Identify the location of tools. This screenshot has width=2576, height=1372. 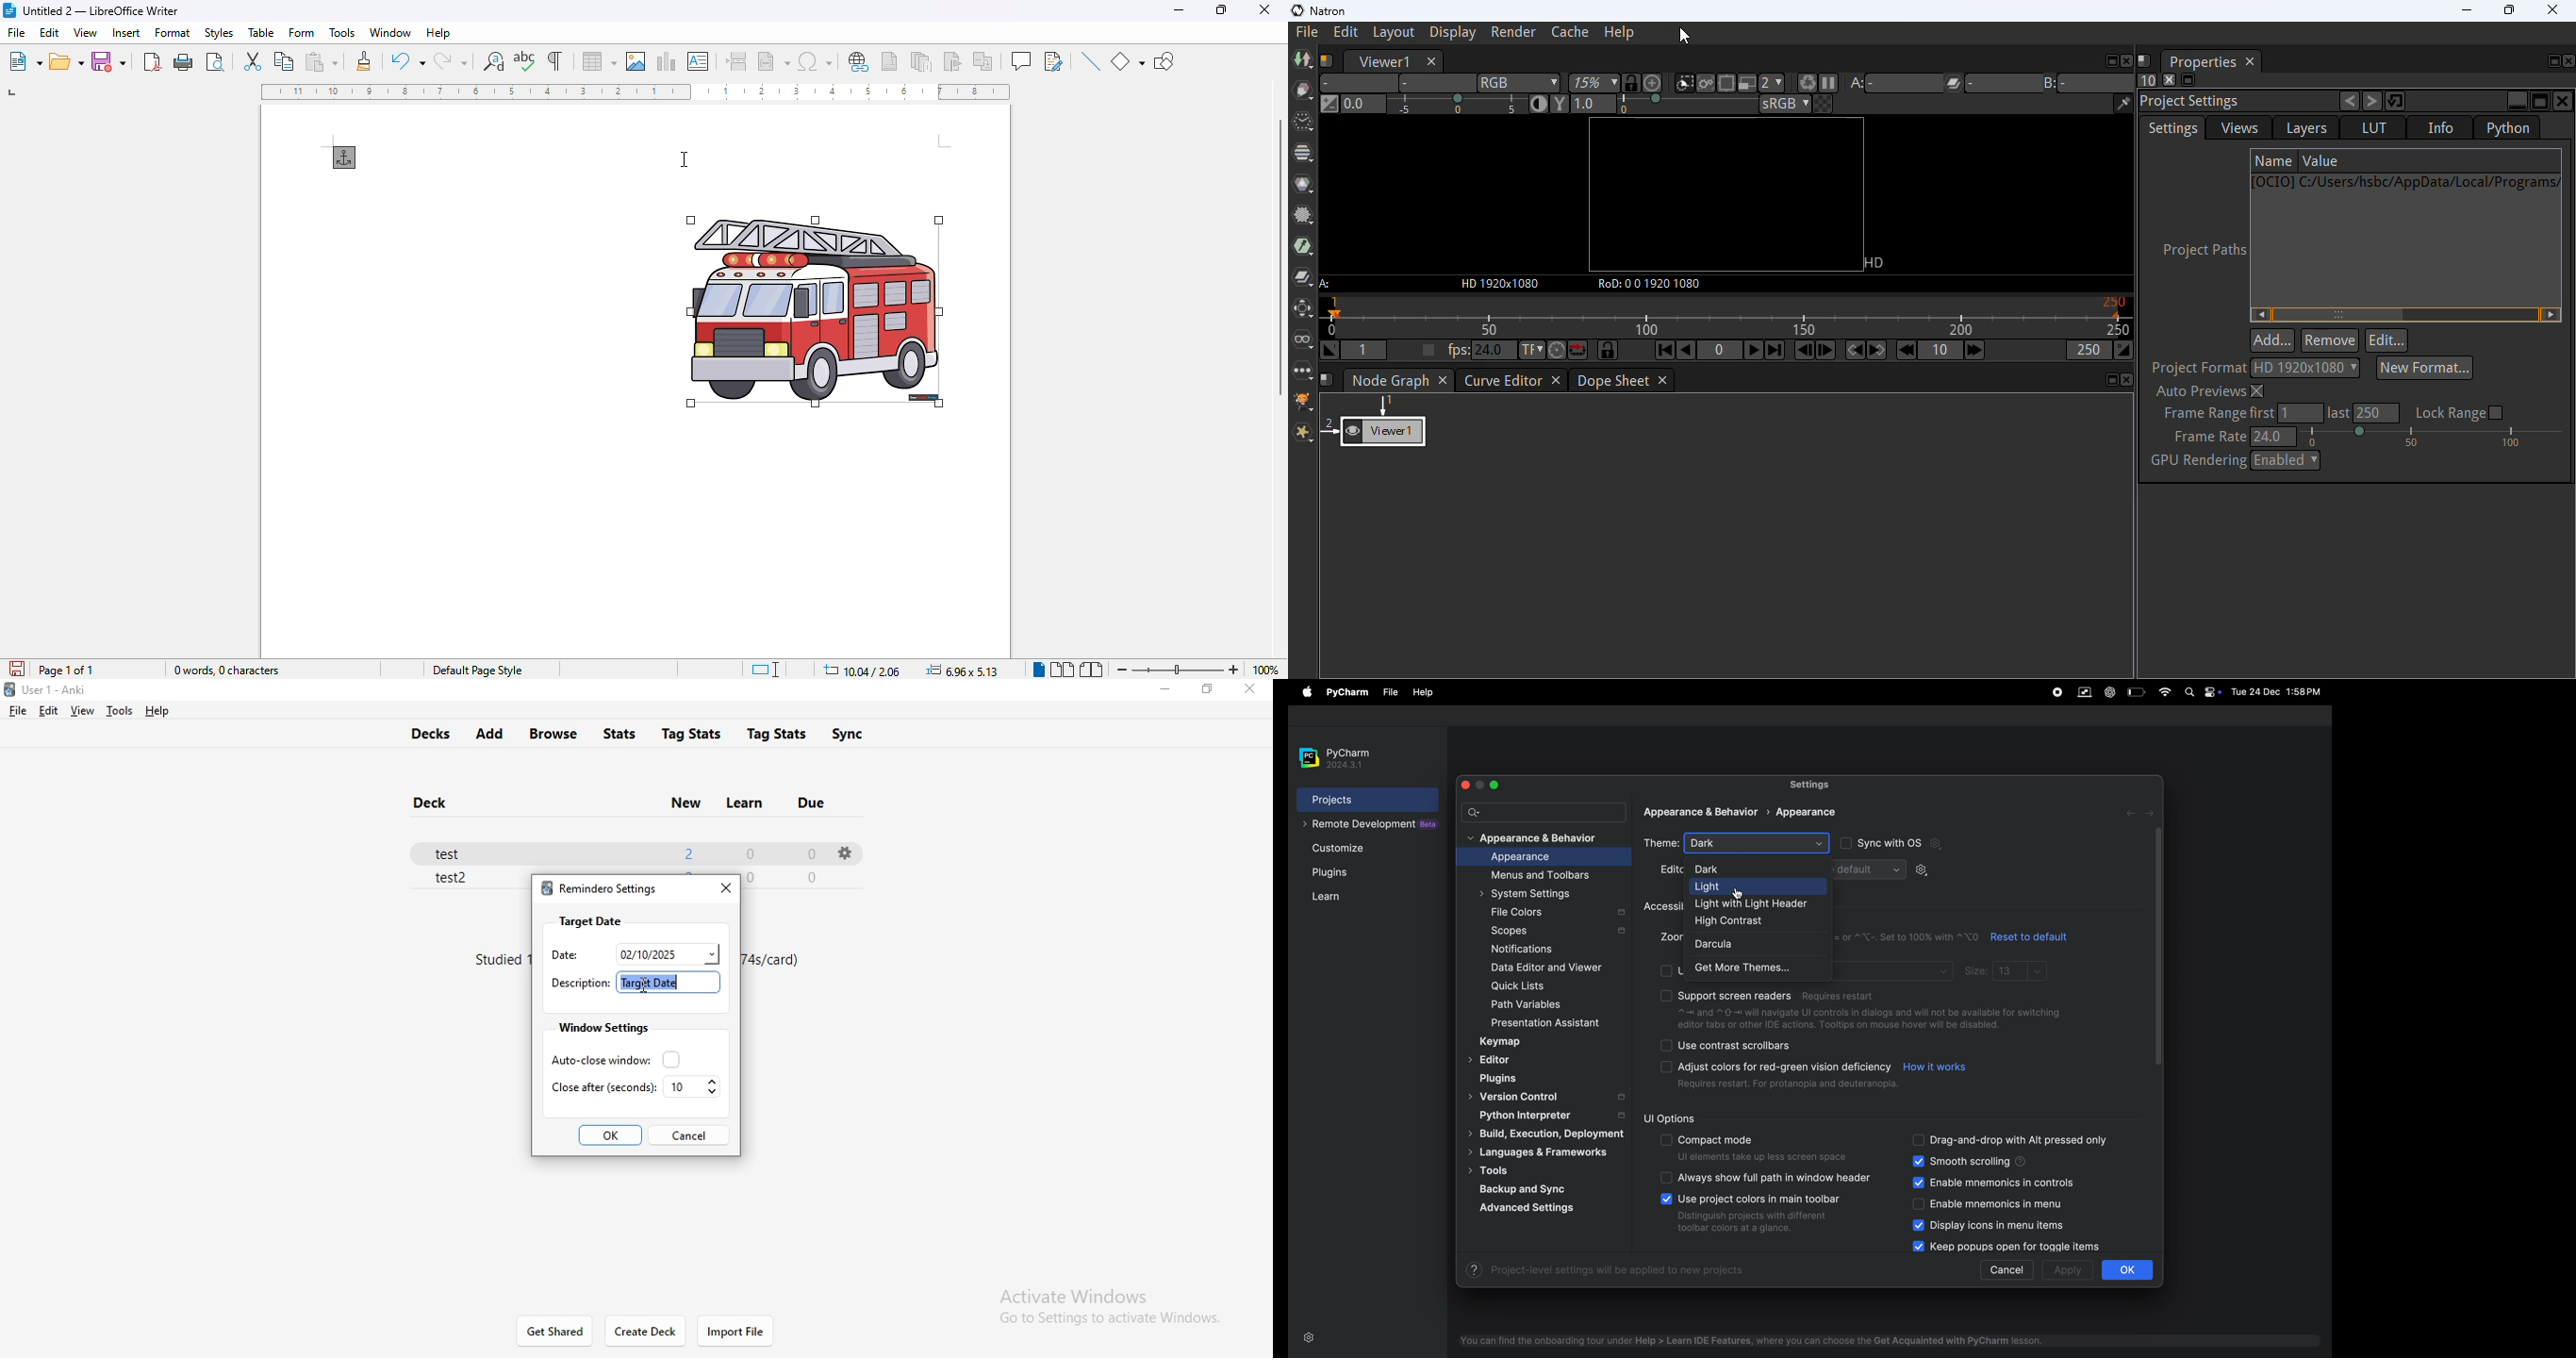
(117, 711).